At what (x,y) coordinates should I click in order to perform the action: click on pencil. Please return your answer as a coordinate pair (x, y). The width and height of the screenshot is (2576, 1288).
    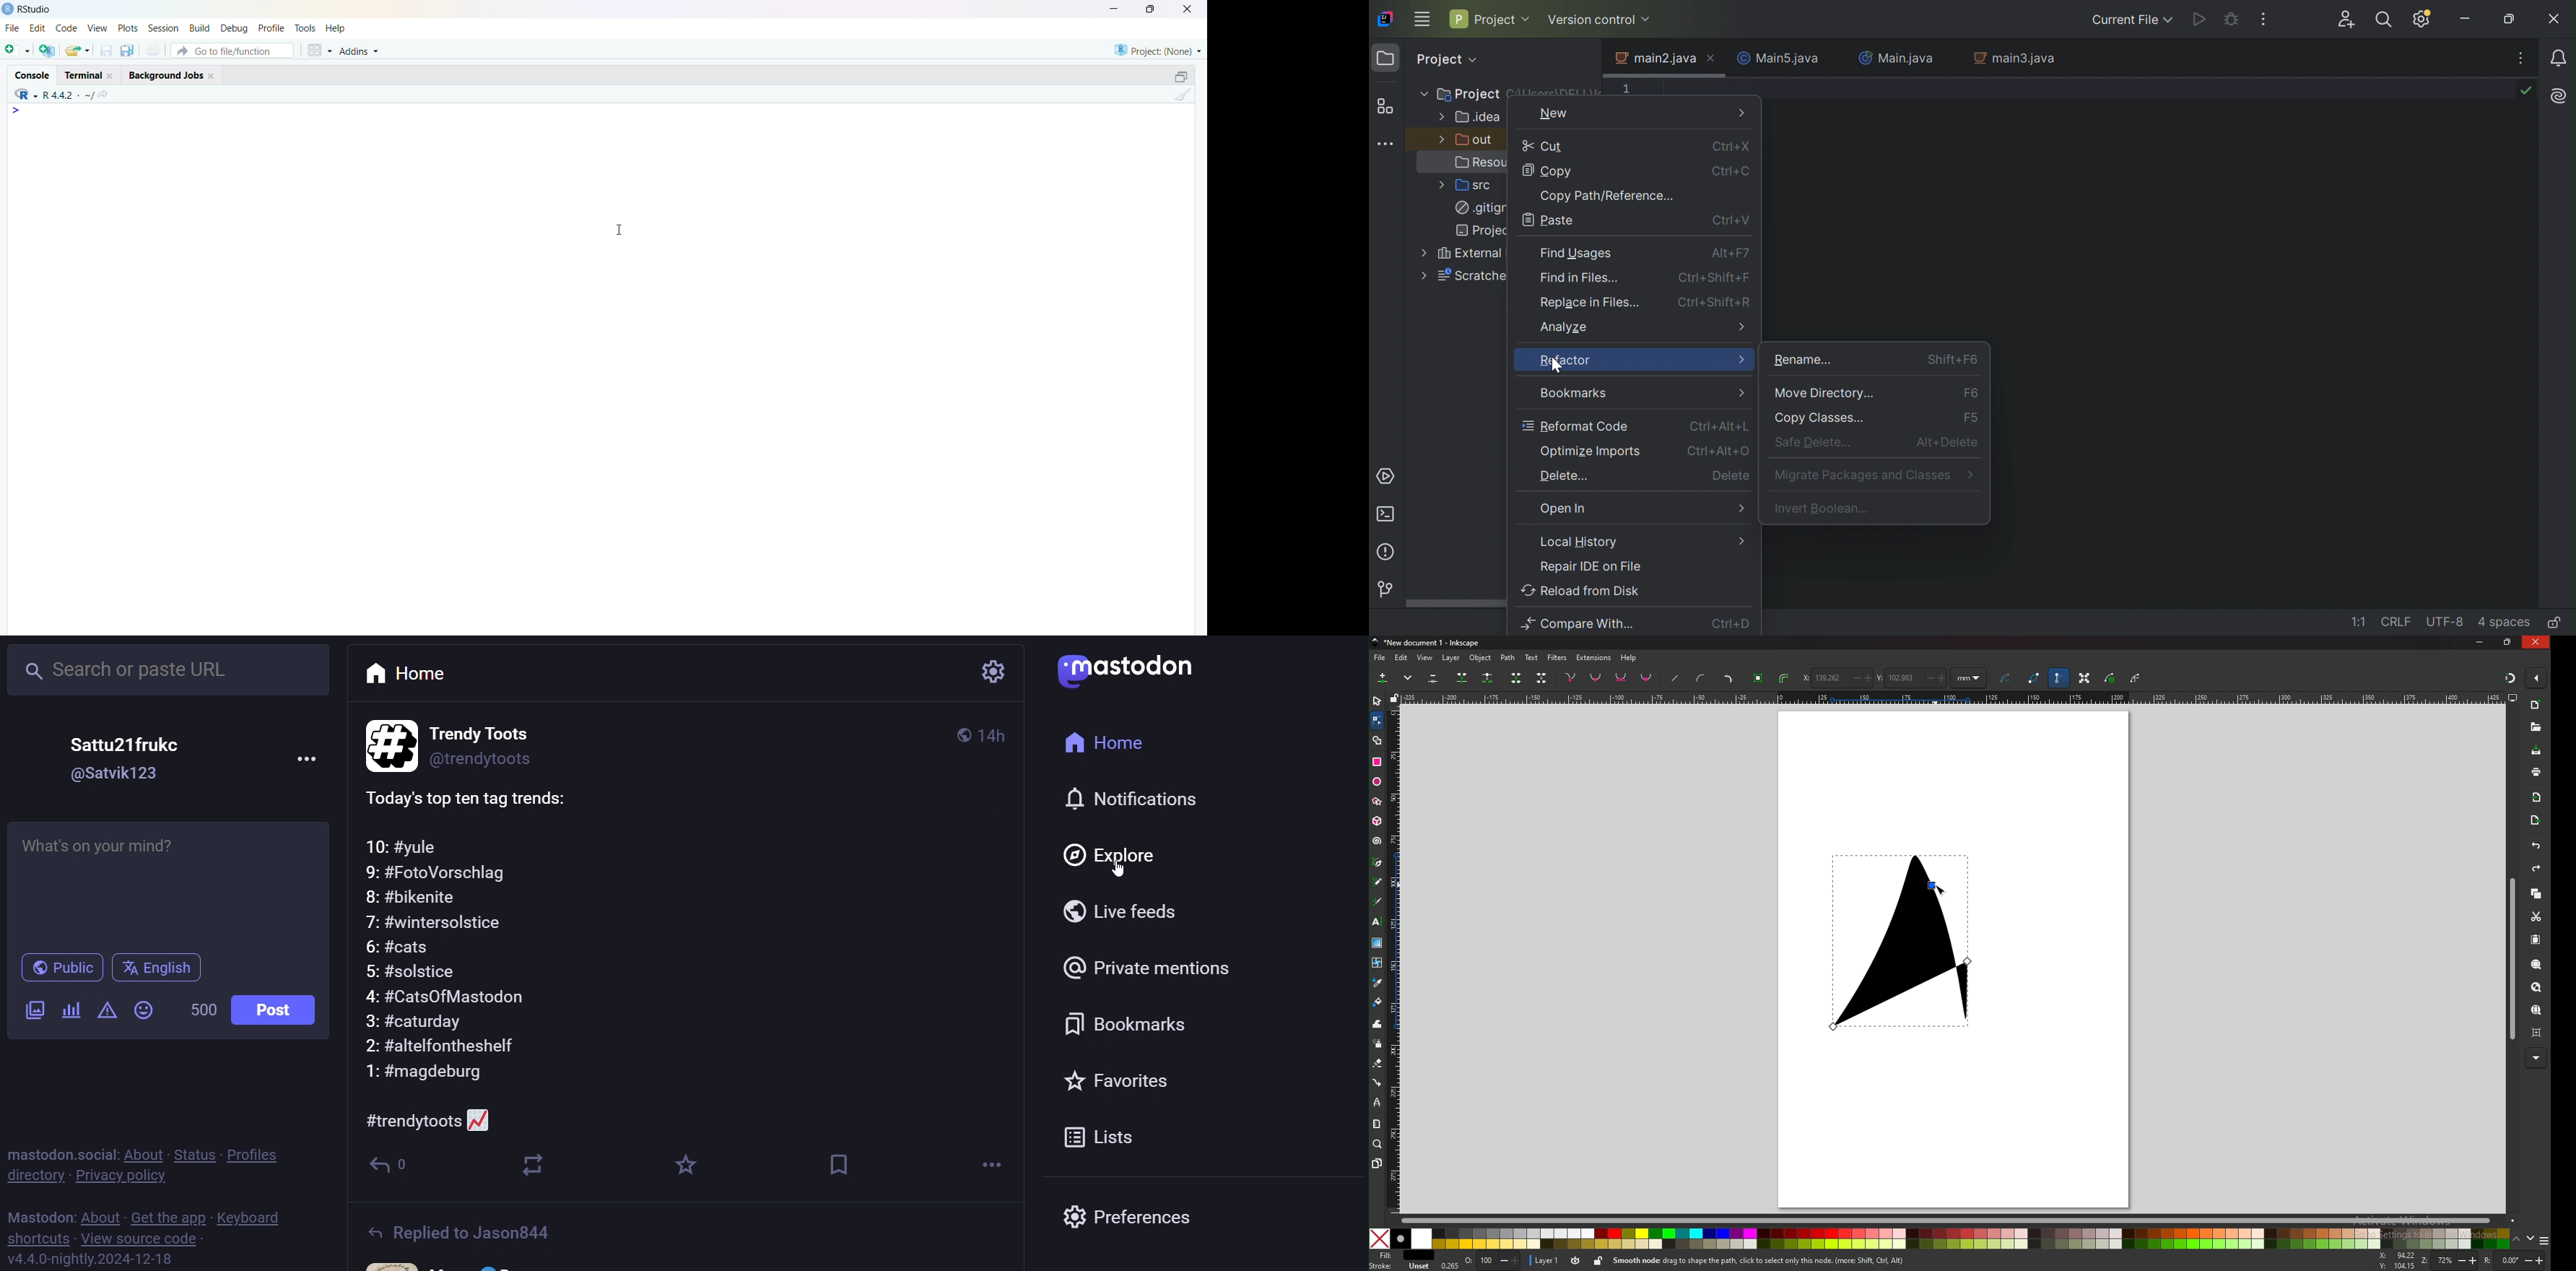
    Looking at the image, I should click on (1379, 882).